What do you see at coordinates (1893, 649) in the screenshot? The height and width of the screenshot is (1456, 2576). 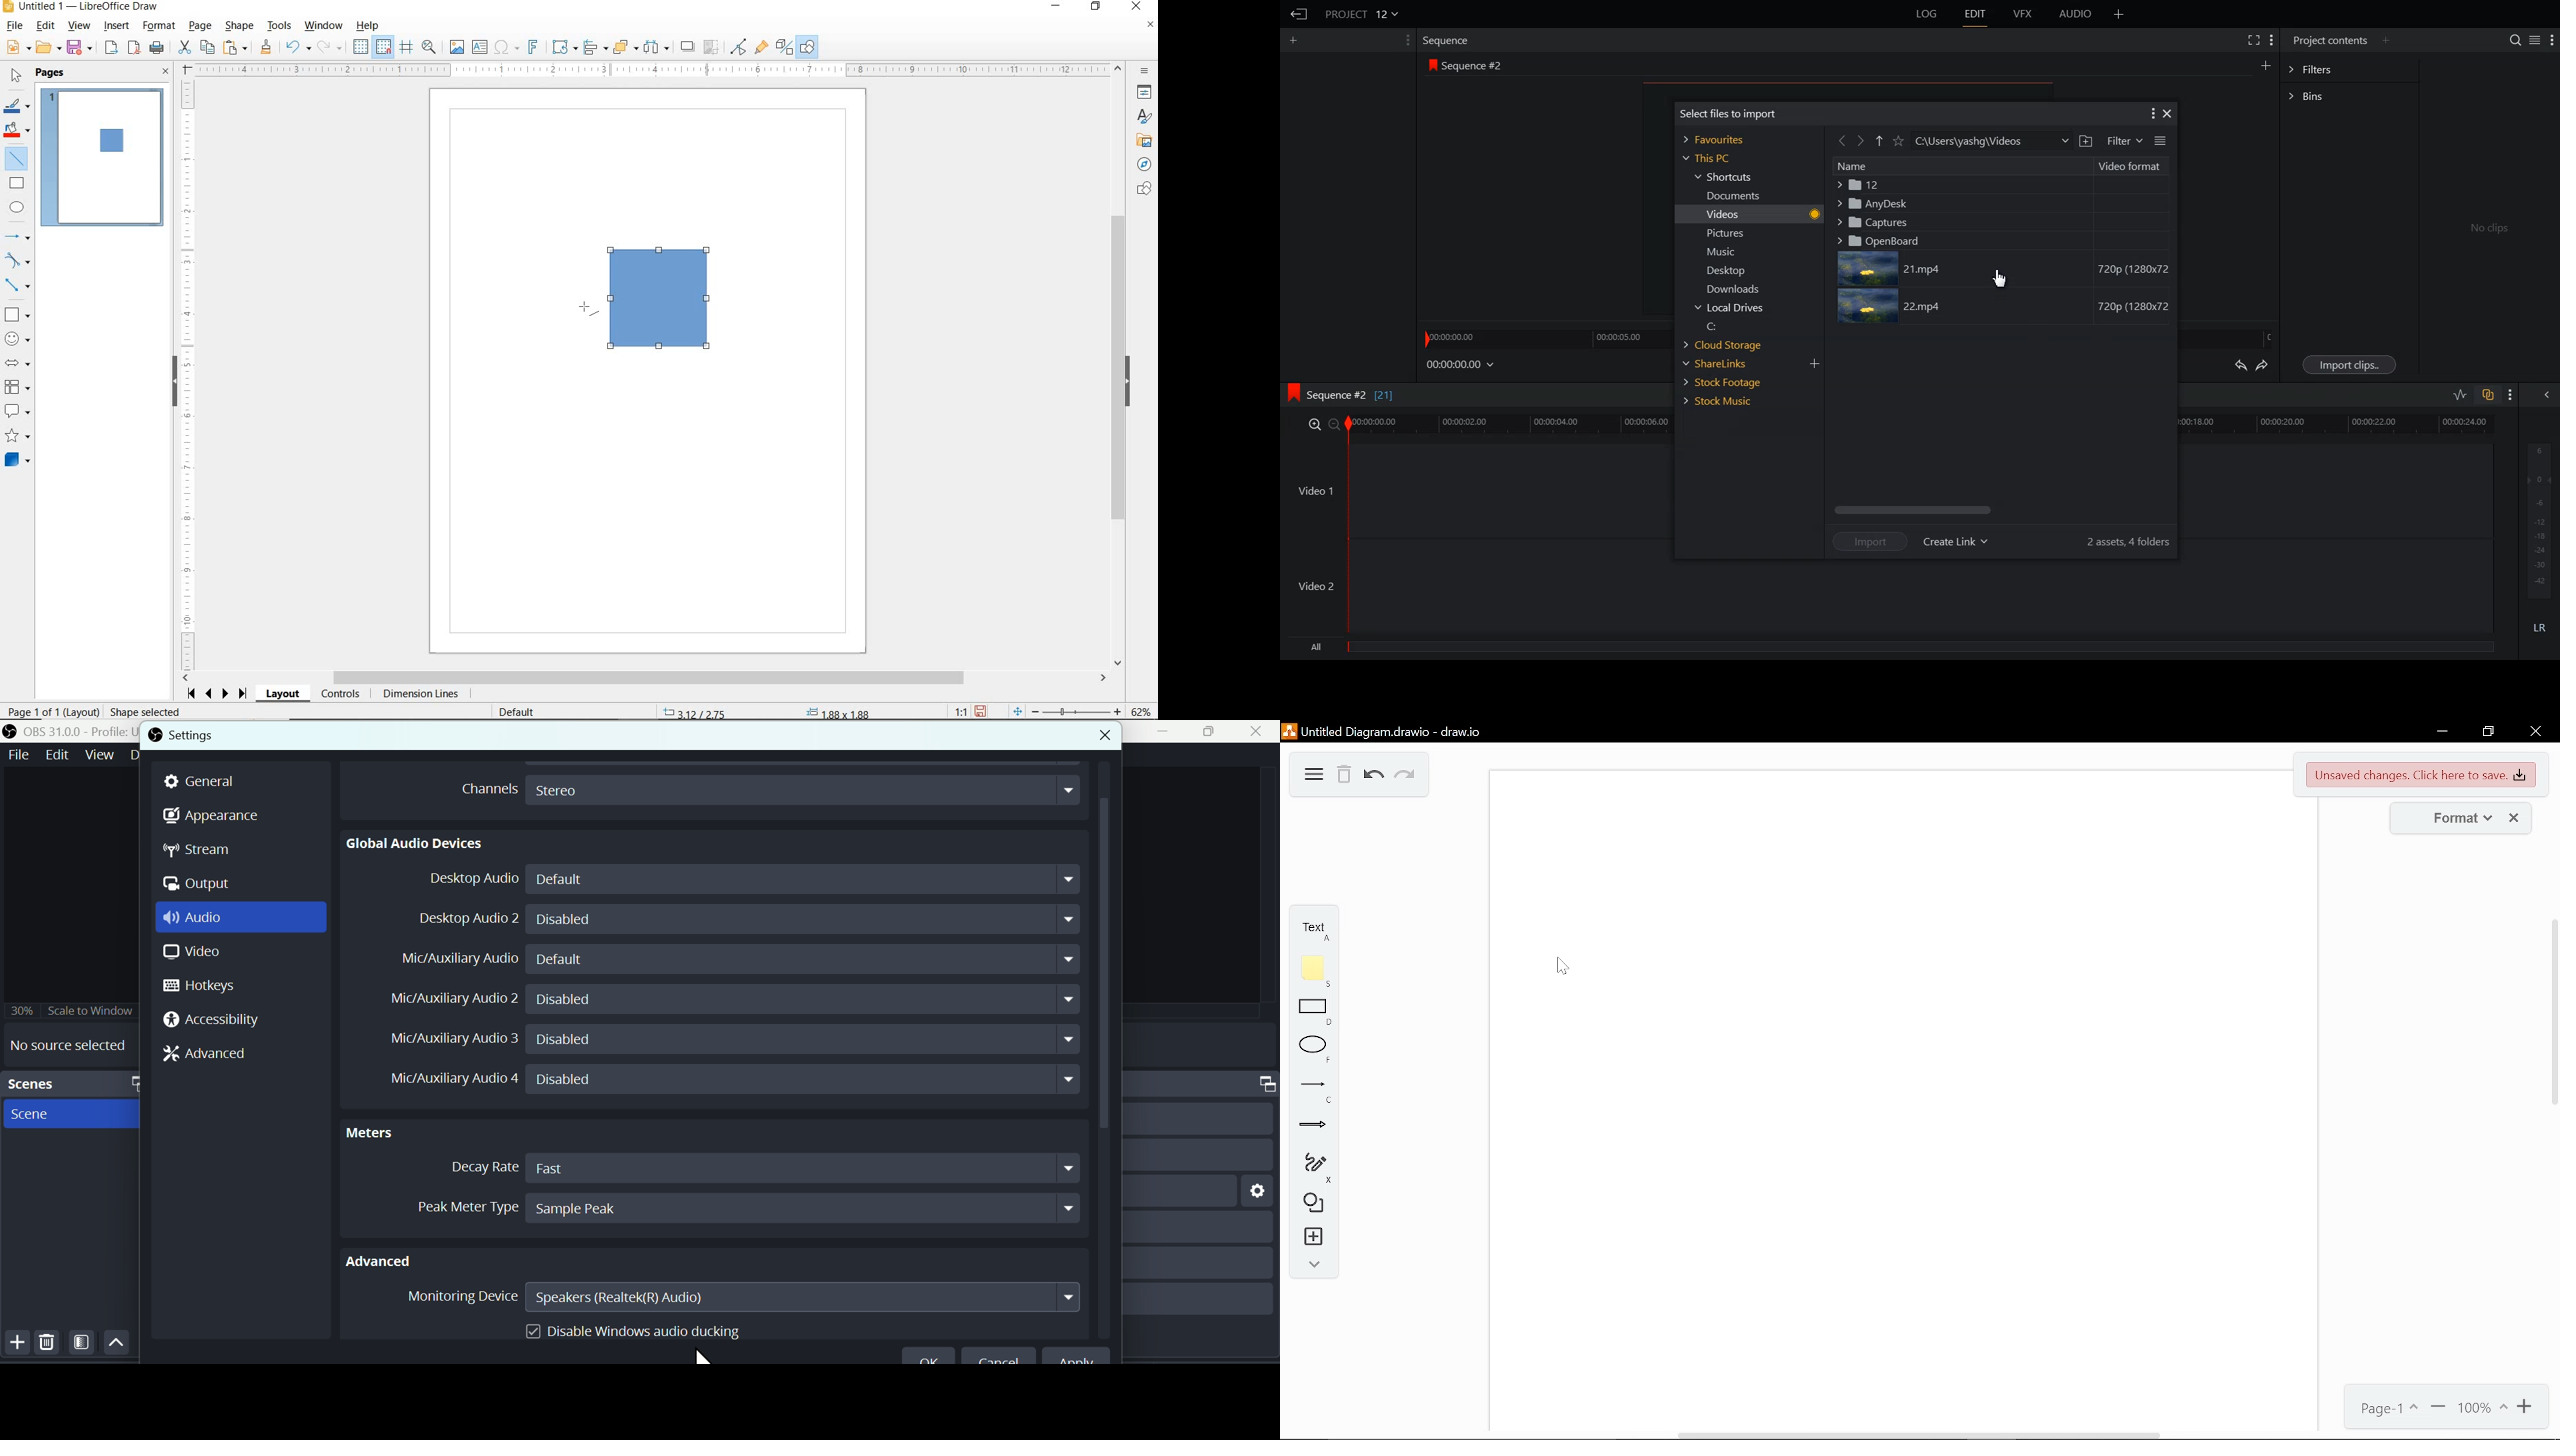 I see `All` at bounding box center [1893, 649].